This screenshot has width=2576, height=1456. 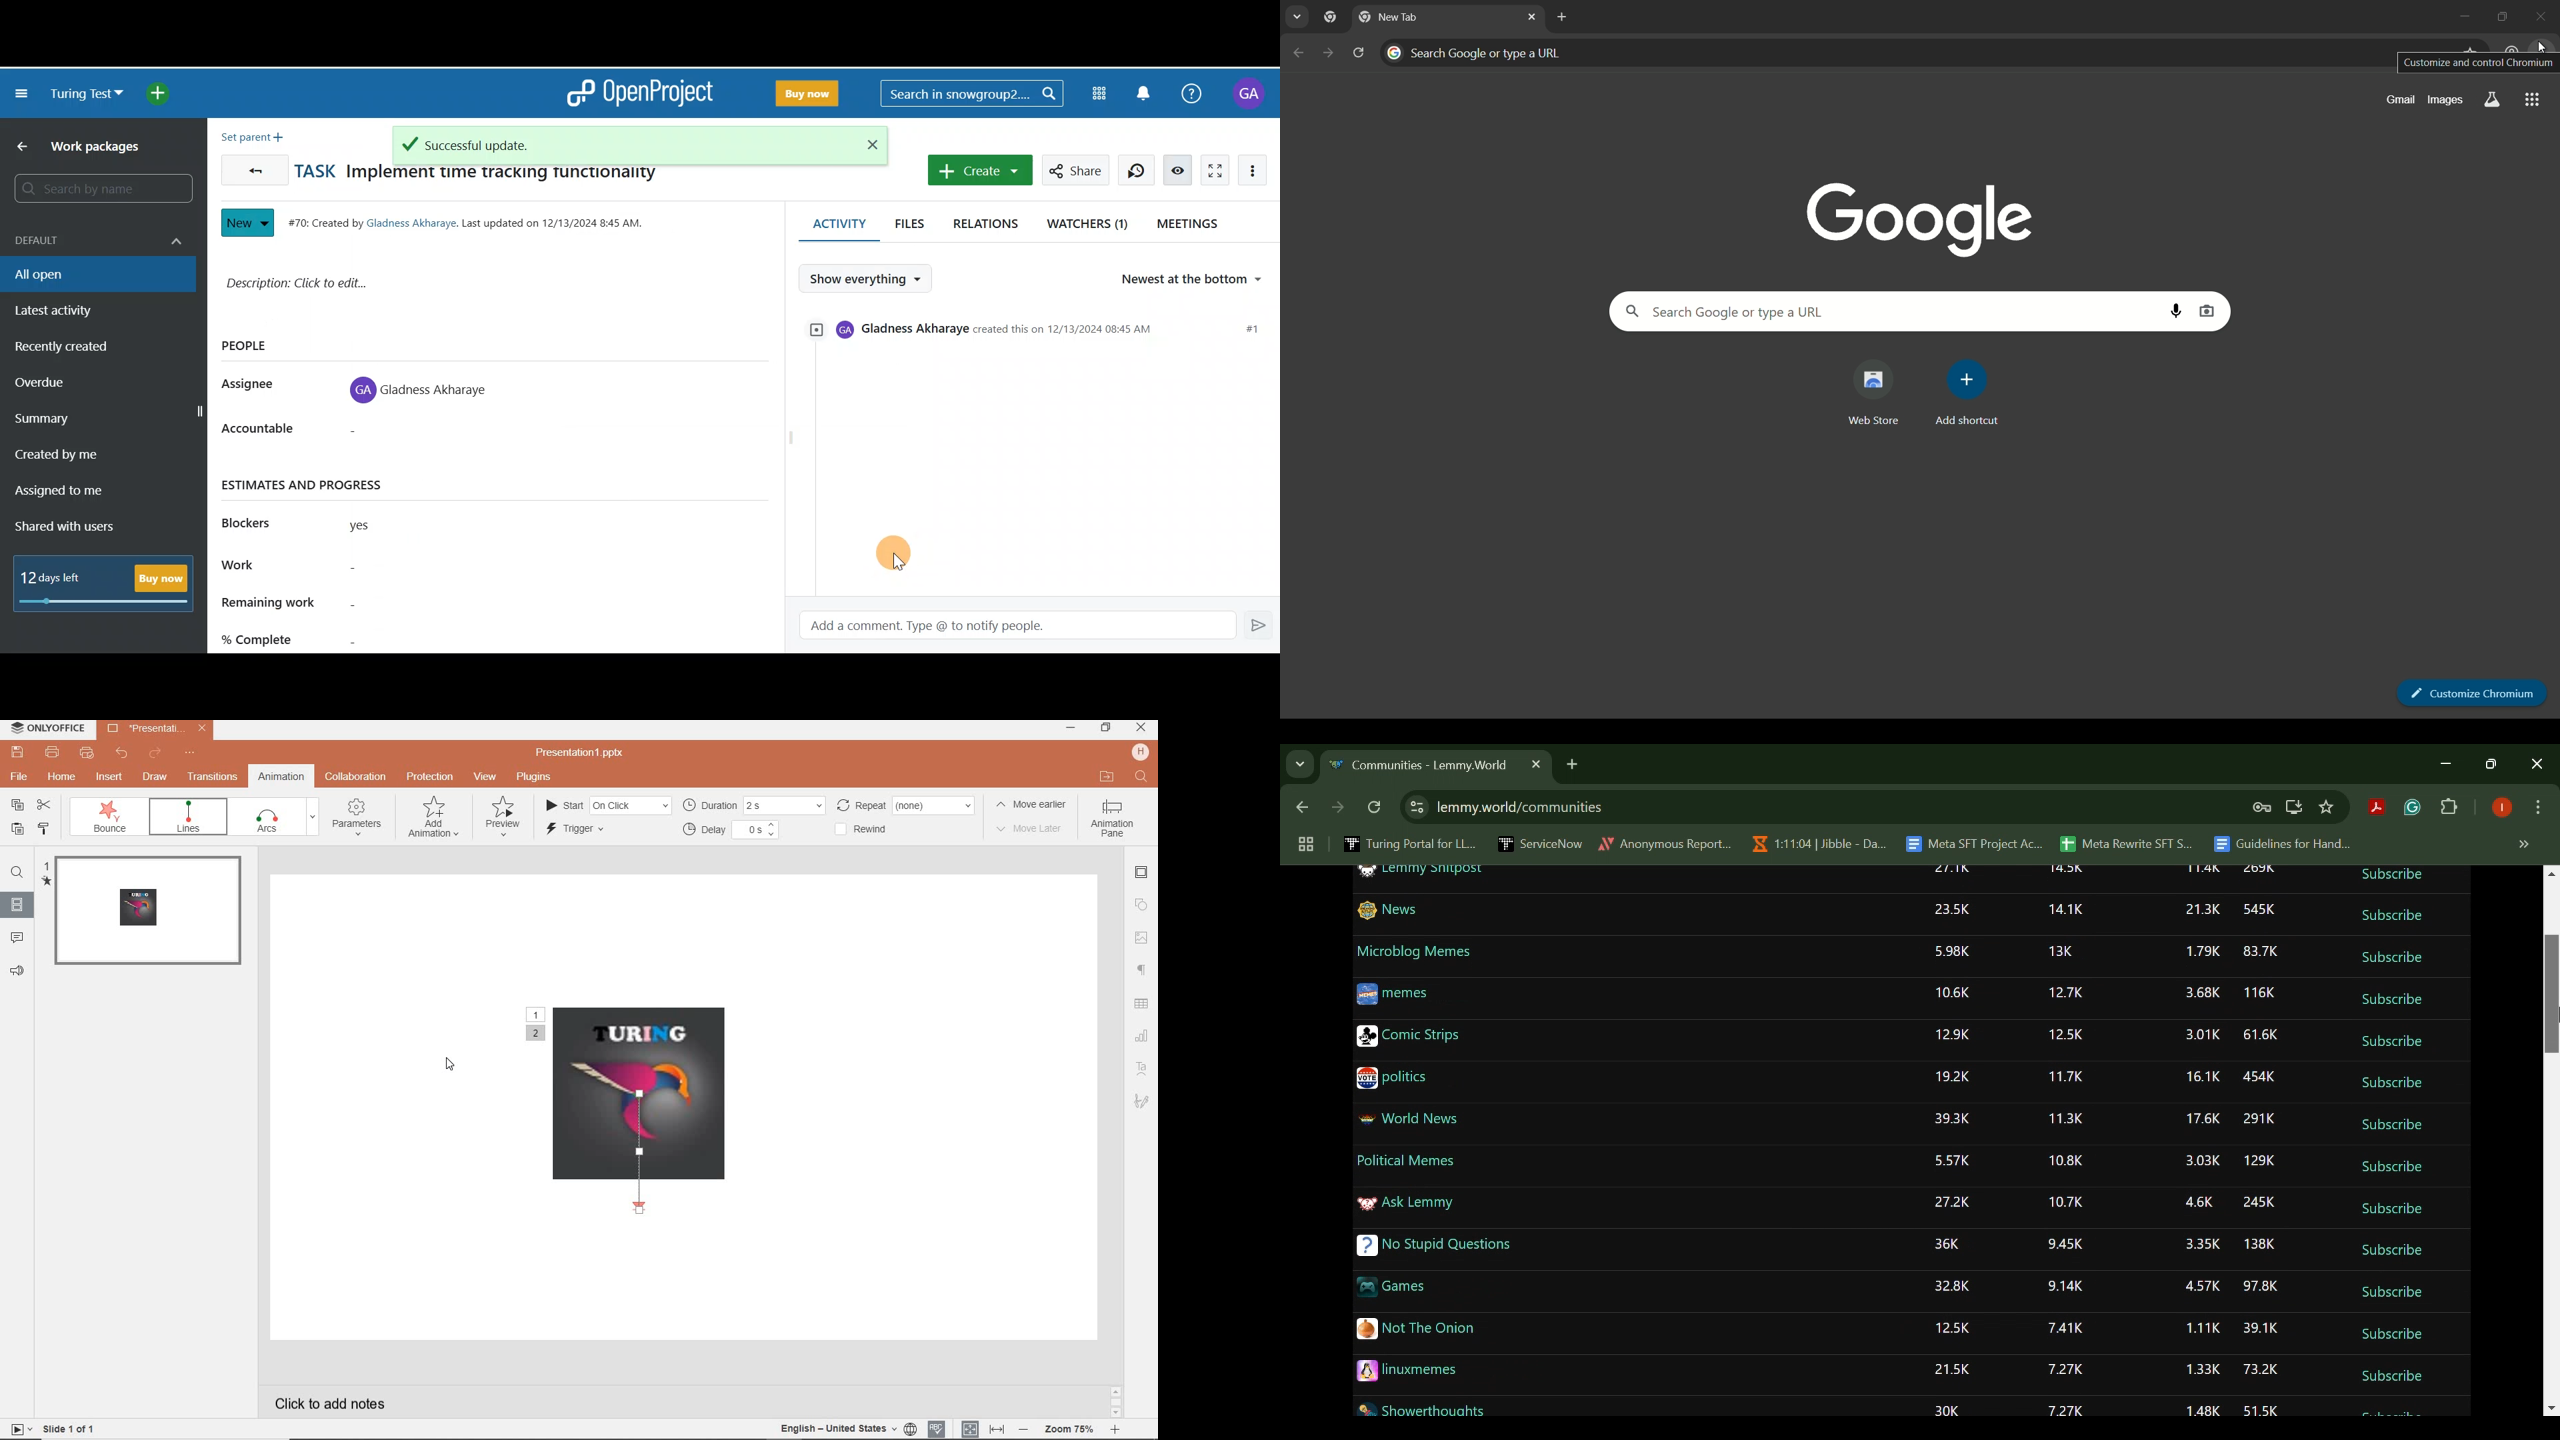 What do you see at coordinates (607, 804) in the screenshot?
I see `start` at bounding box center [607, 804].